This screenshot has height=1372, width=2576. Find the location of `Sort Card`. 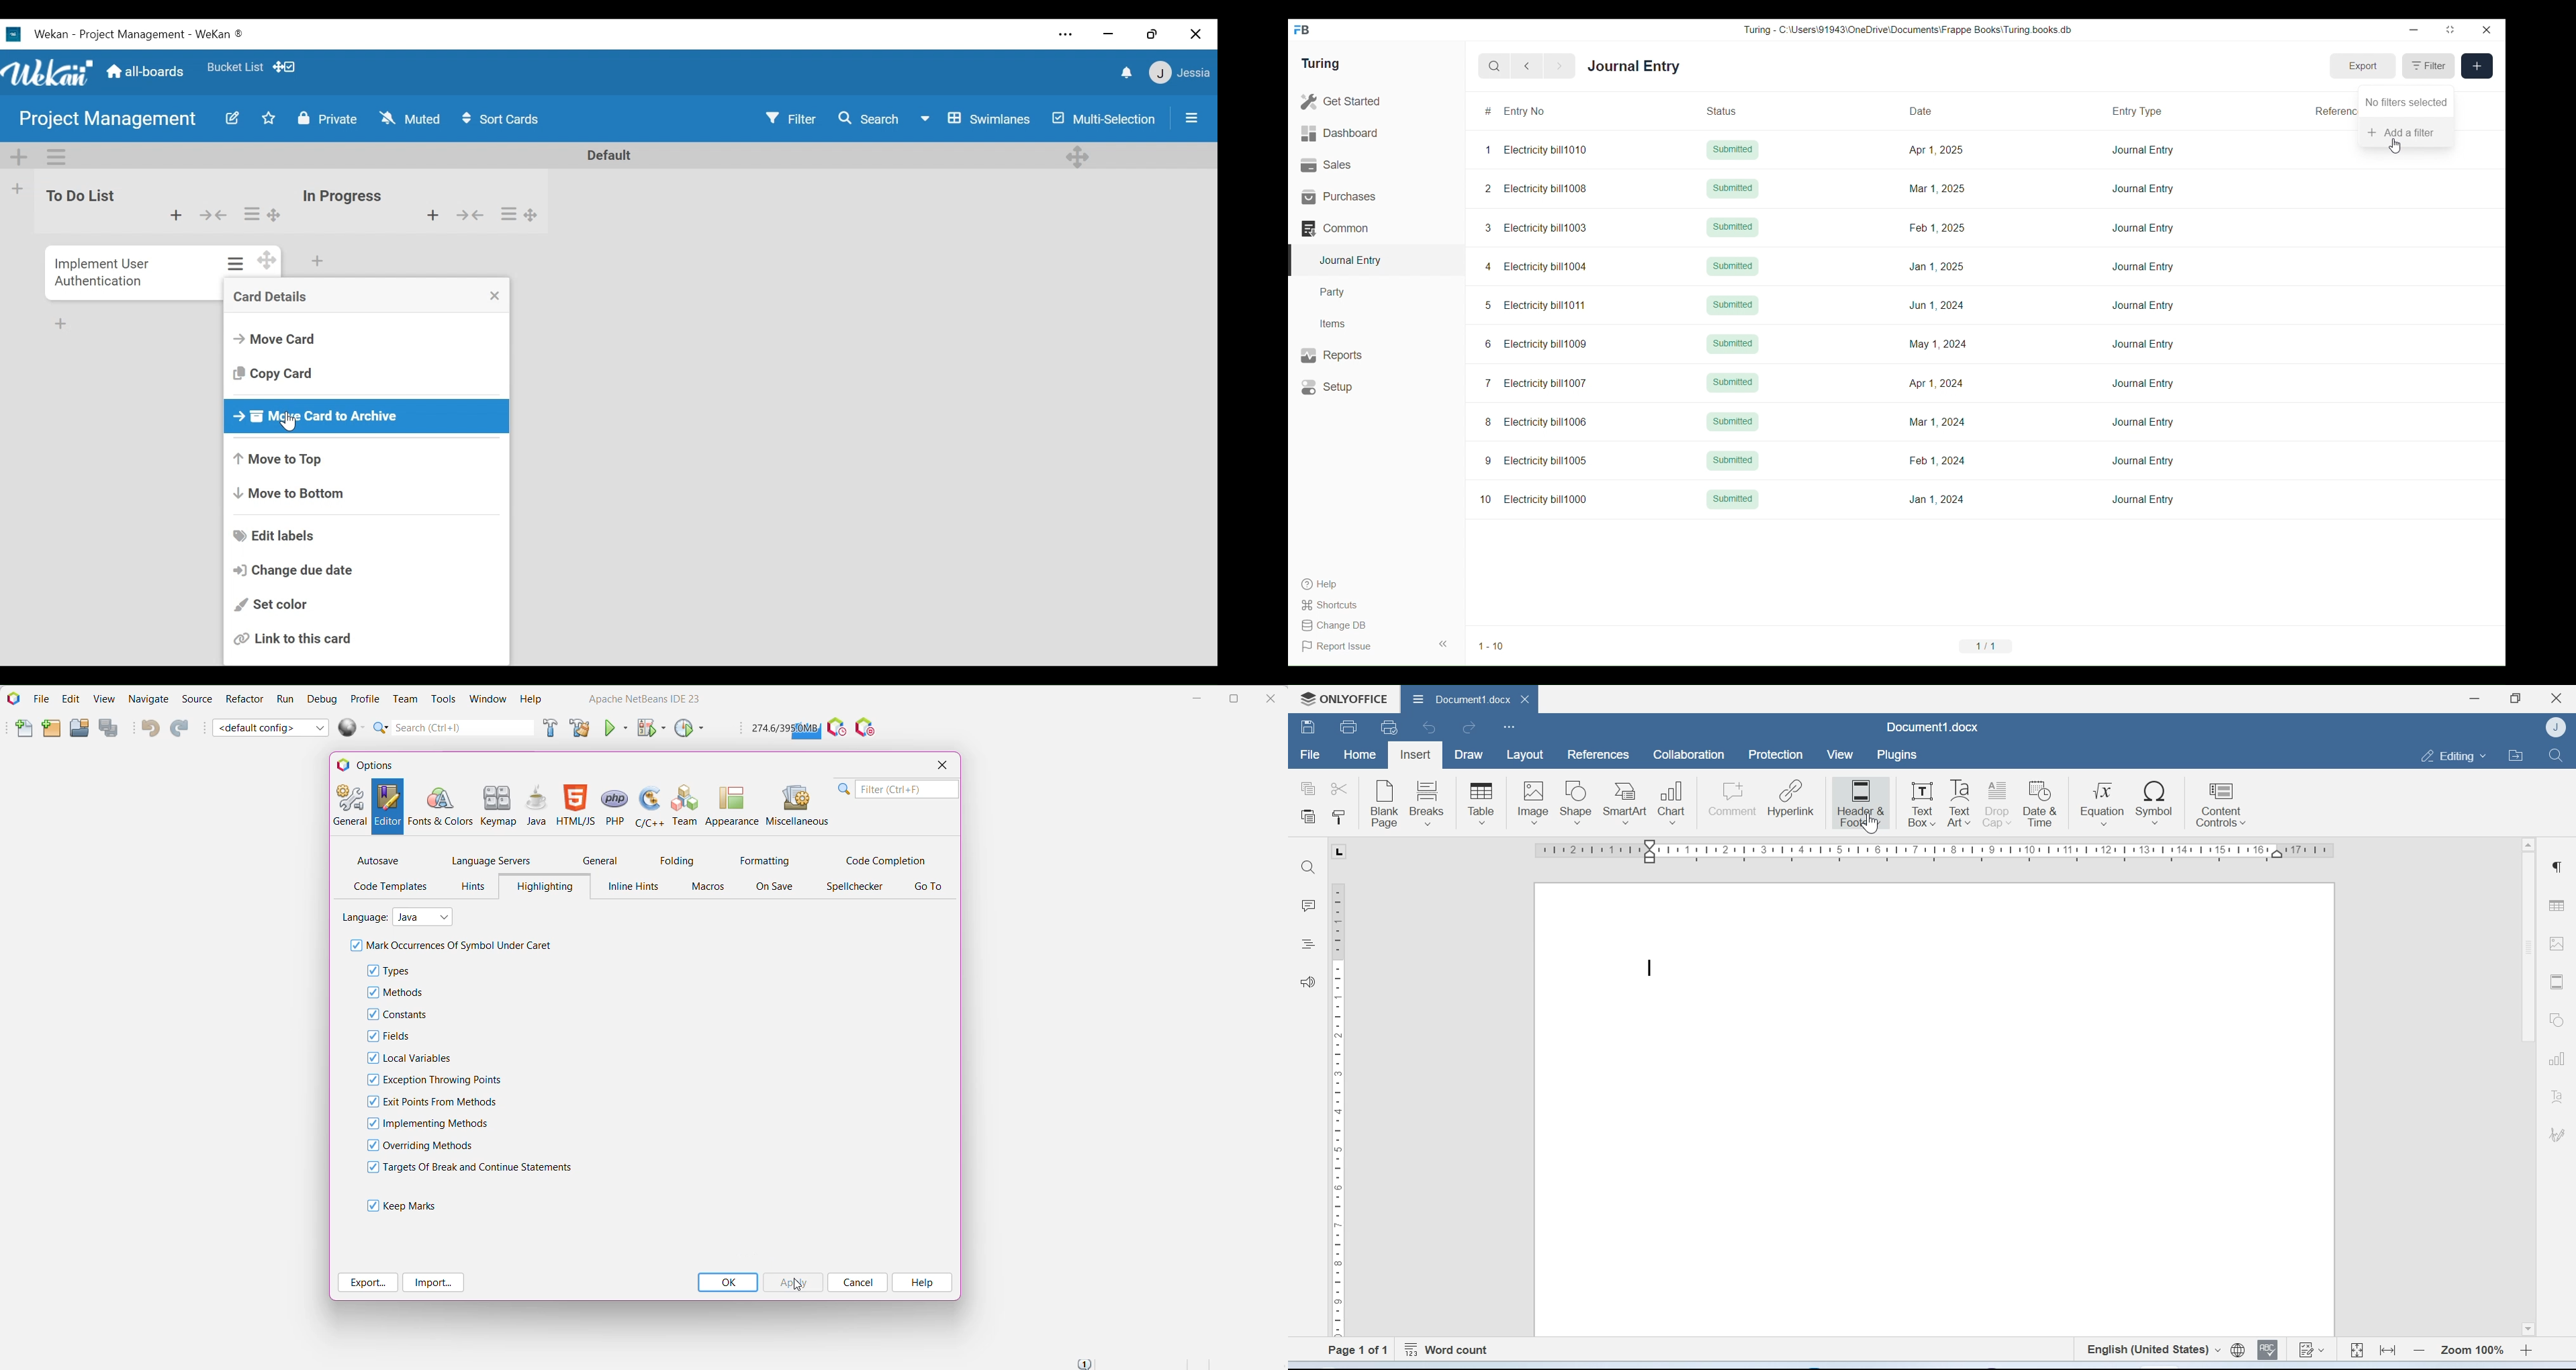

Sort Card is located at coordinates (507, 119).